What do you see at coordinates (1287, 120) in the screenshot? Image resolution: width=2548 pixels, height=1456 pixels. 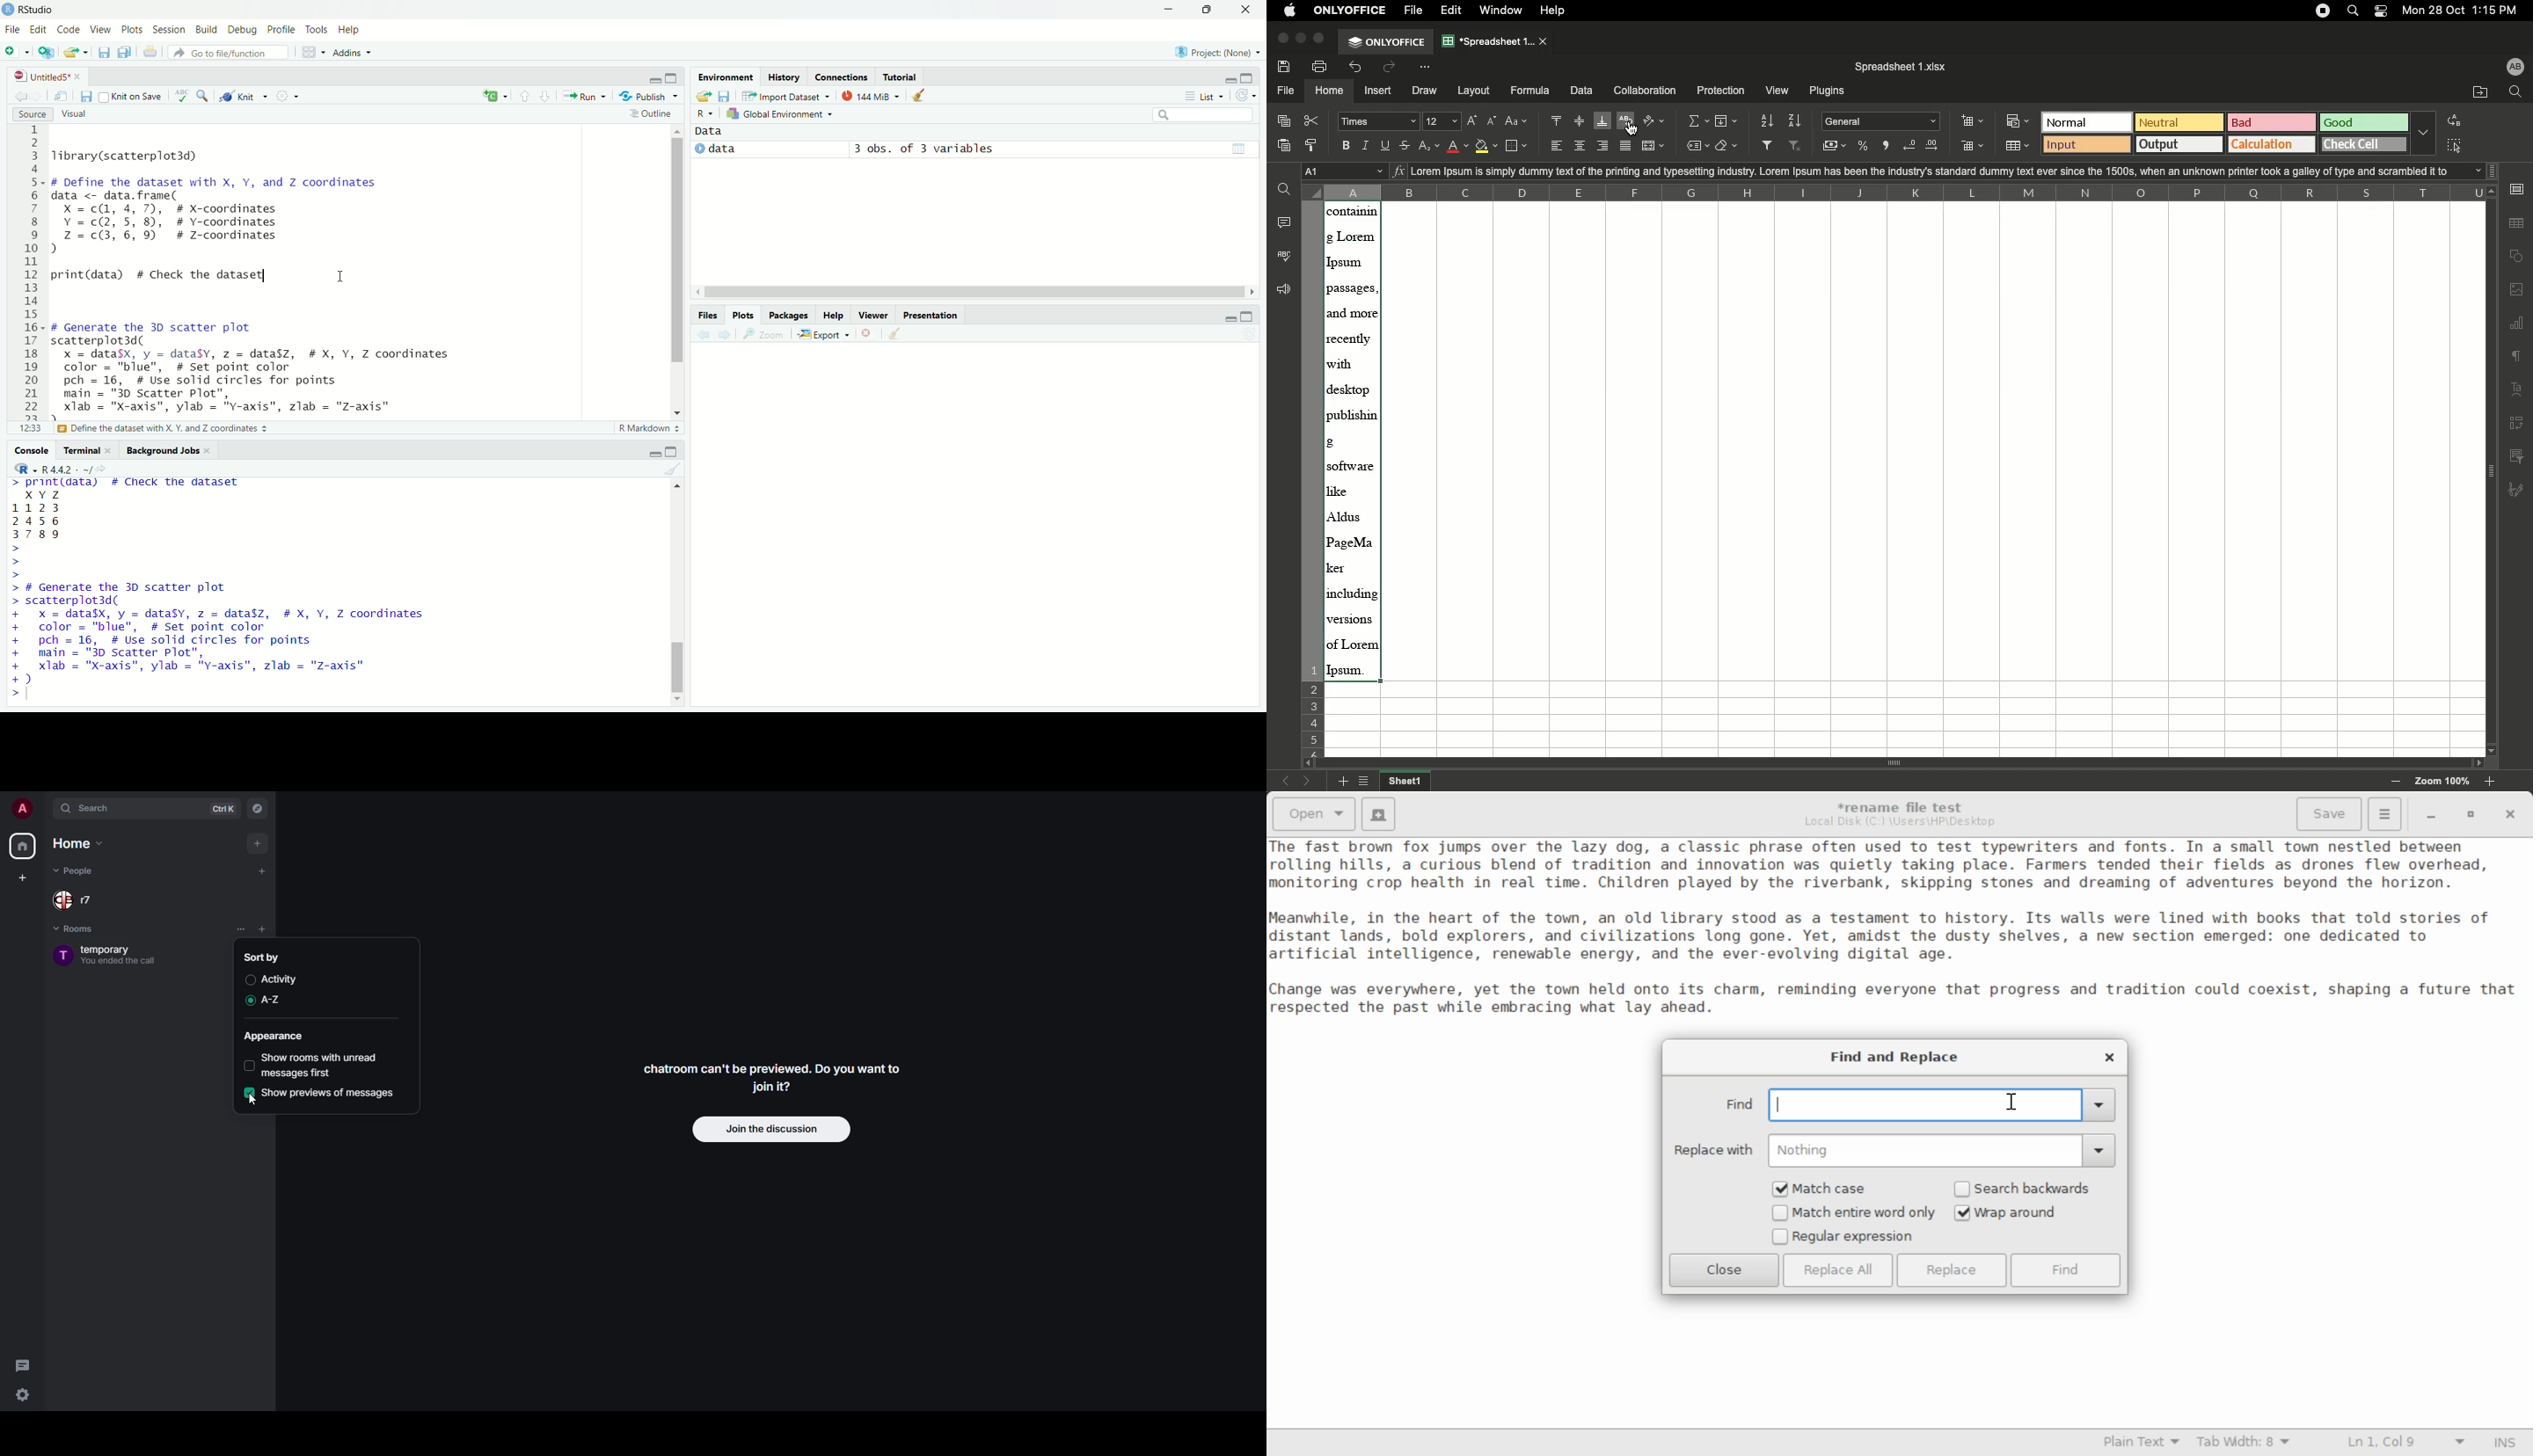 I see `Copy` at bounding box center [1287, 120].